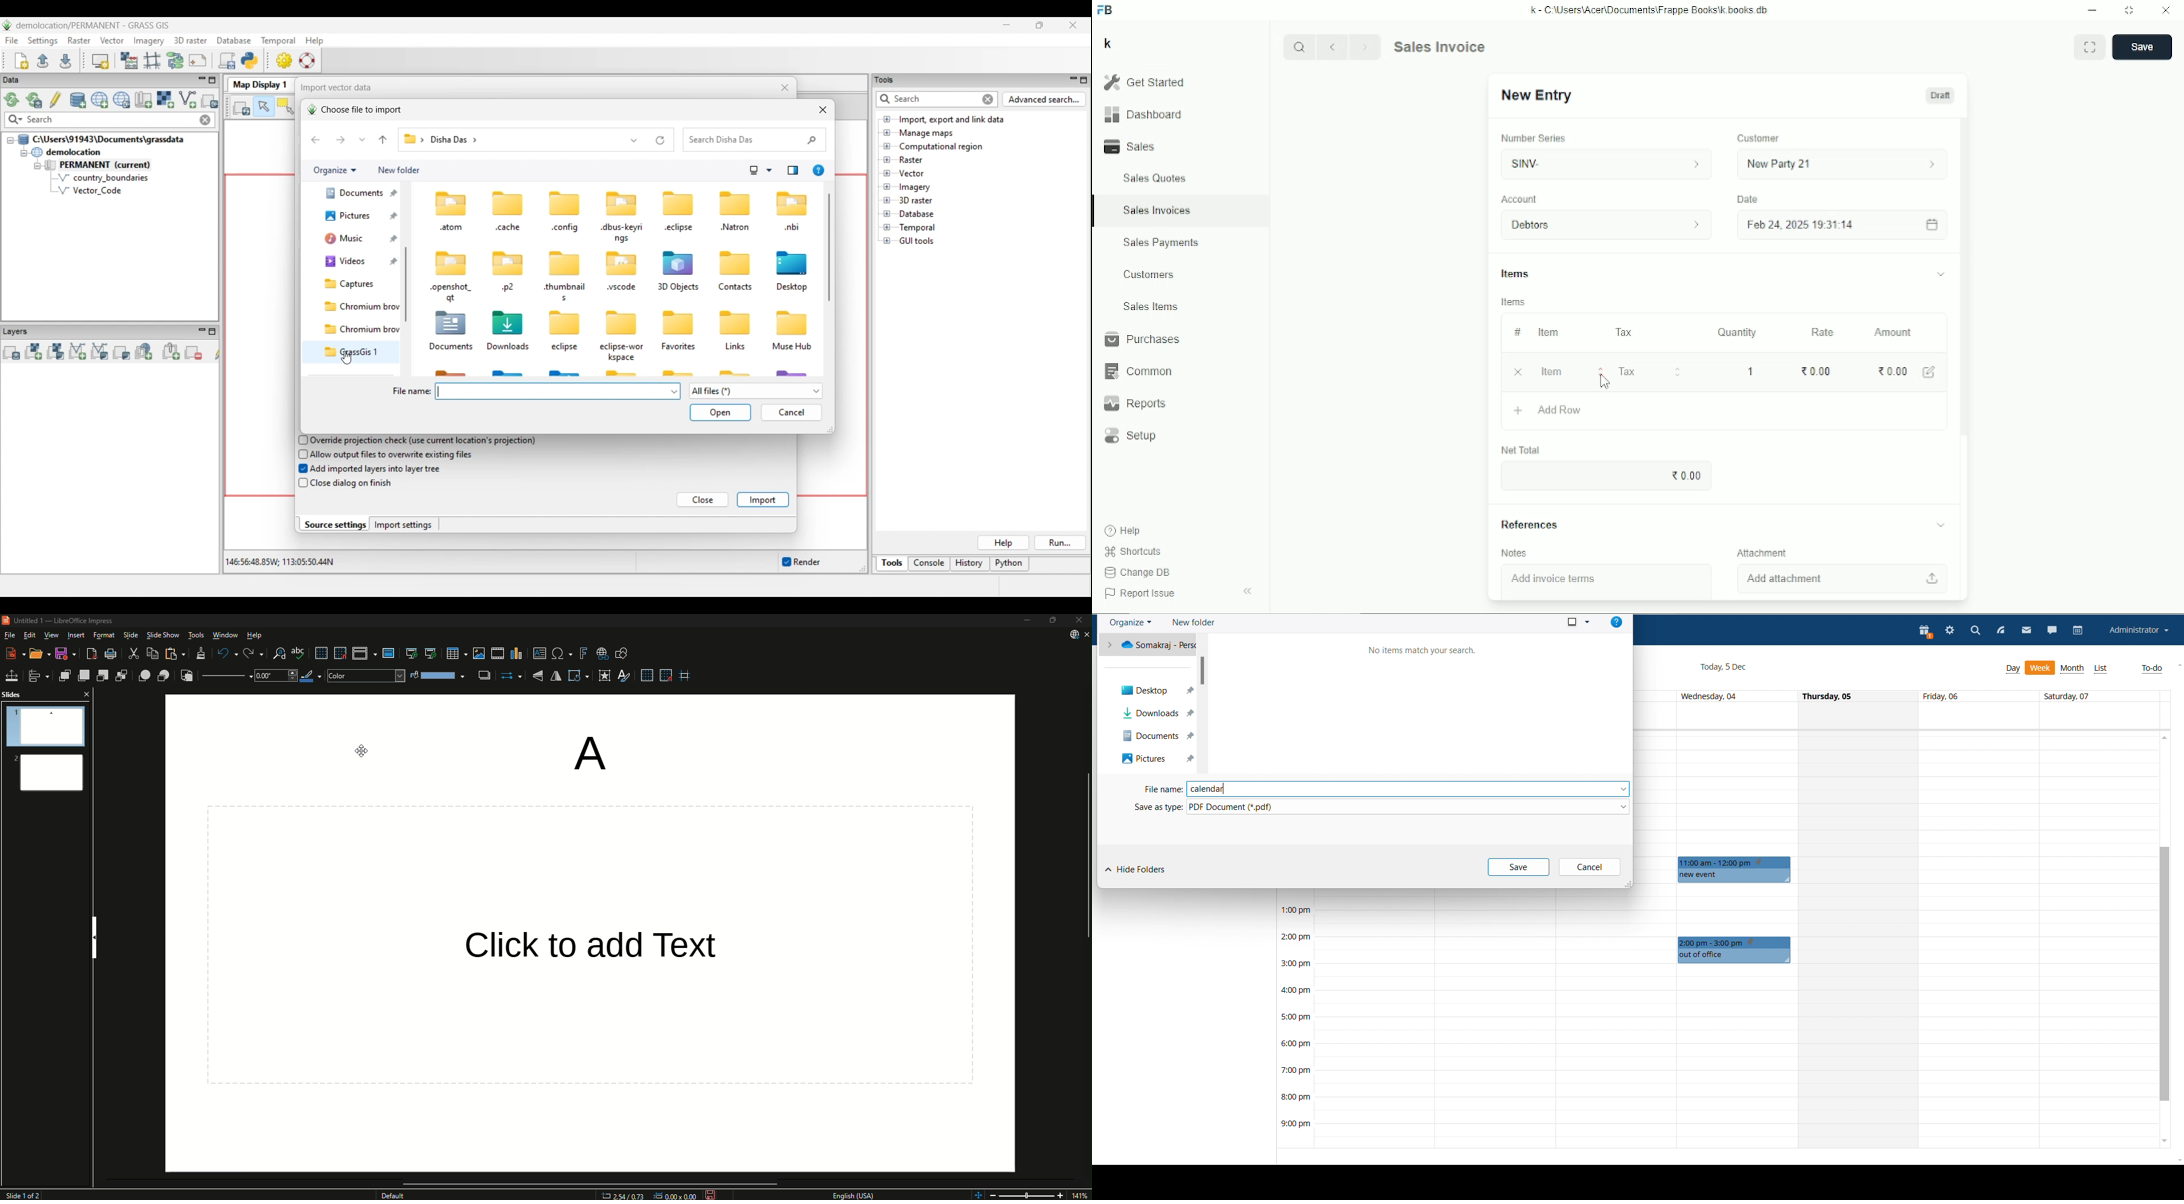  What do you see at coordinates (38, 675) in the screenshot?
I see `Align Objects` at bounding box center [38, 675].